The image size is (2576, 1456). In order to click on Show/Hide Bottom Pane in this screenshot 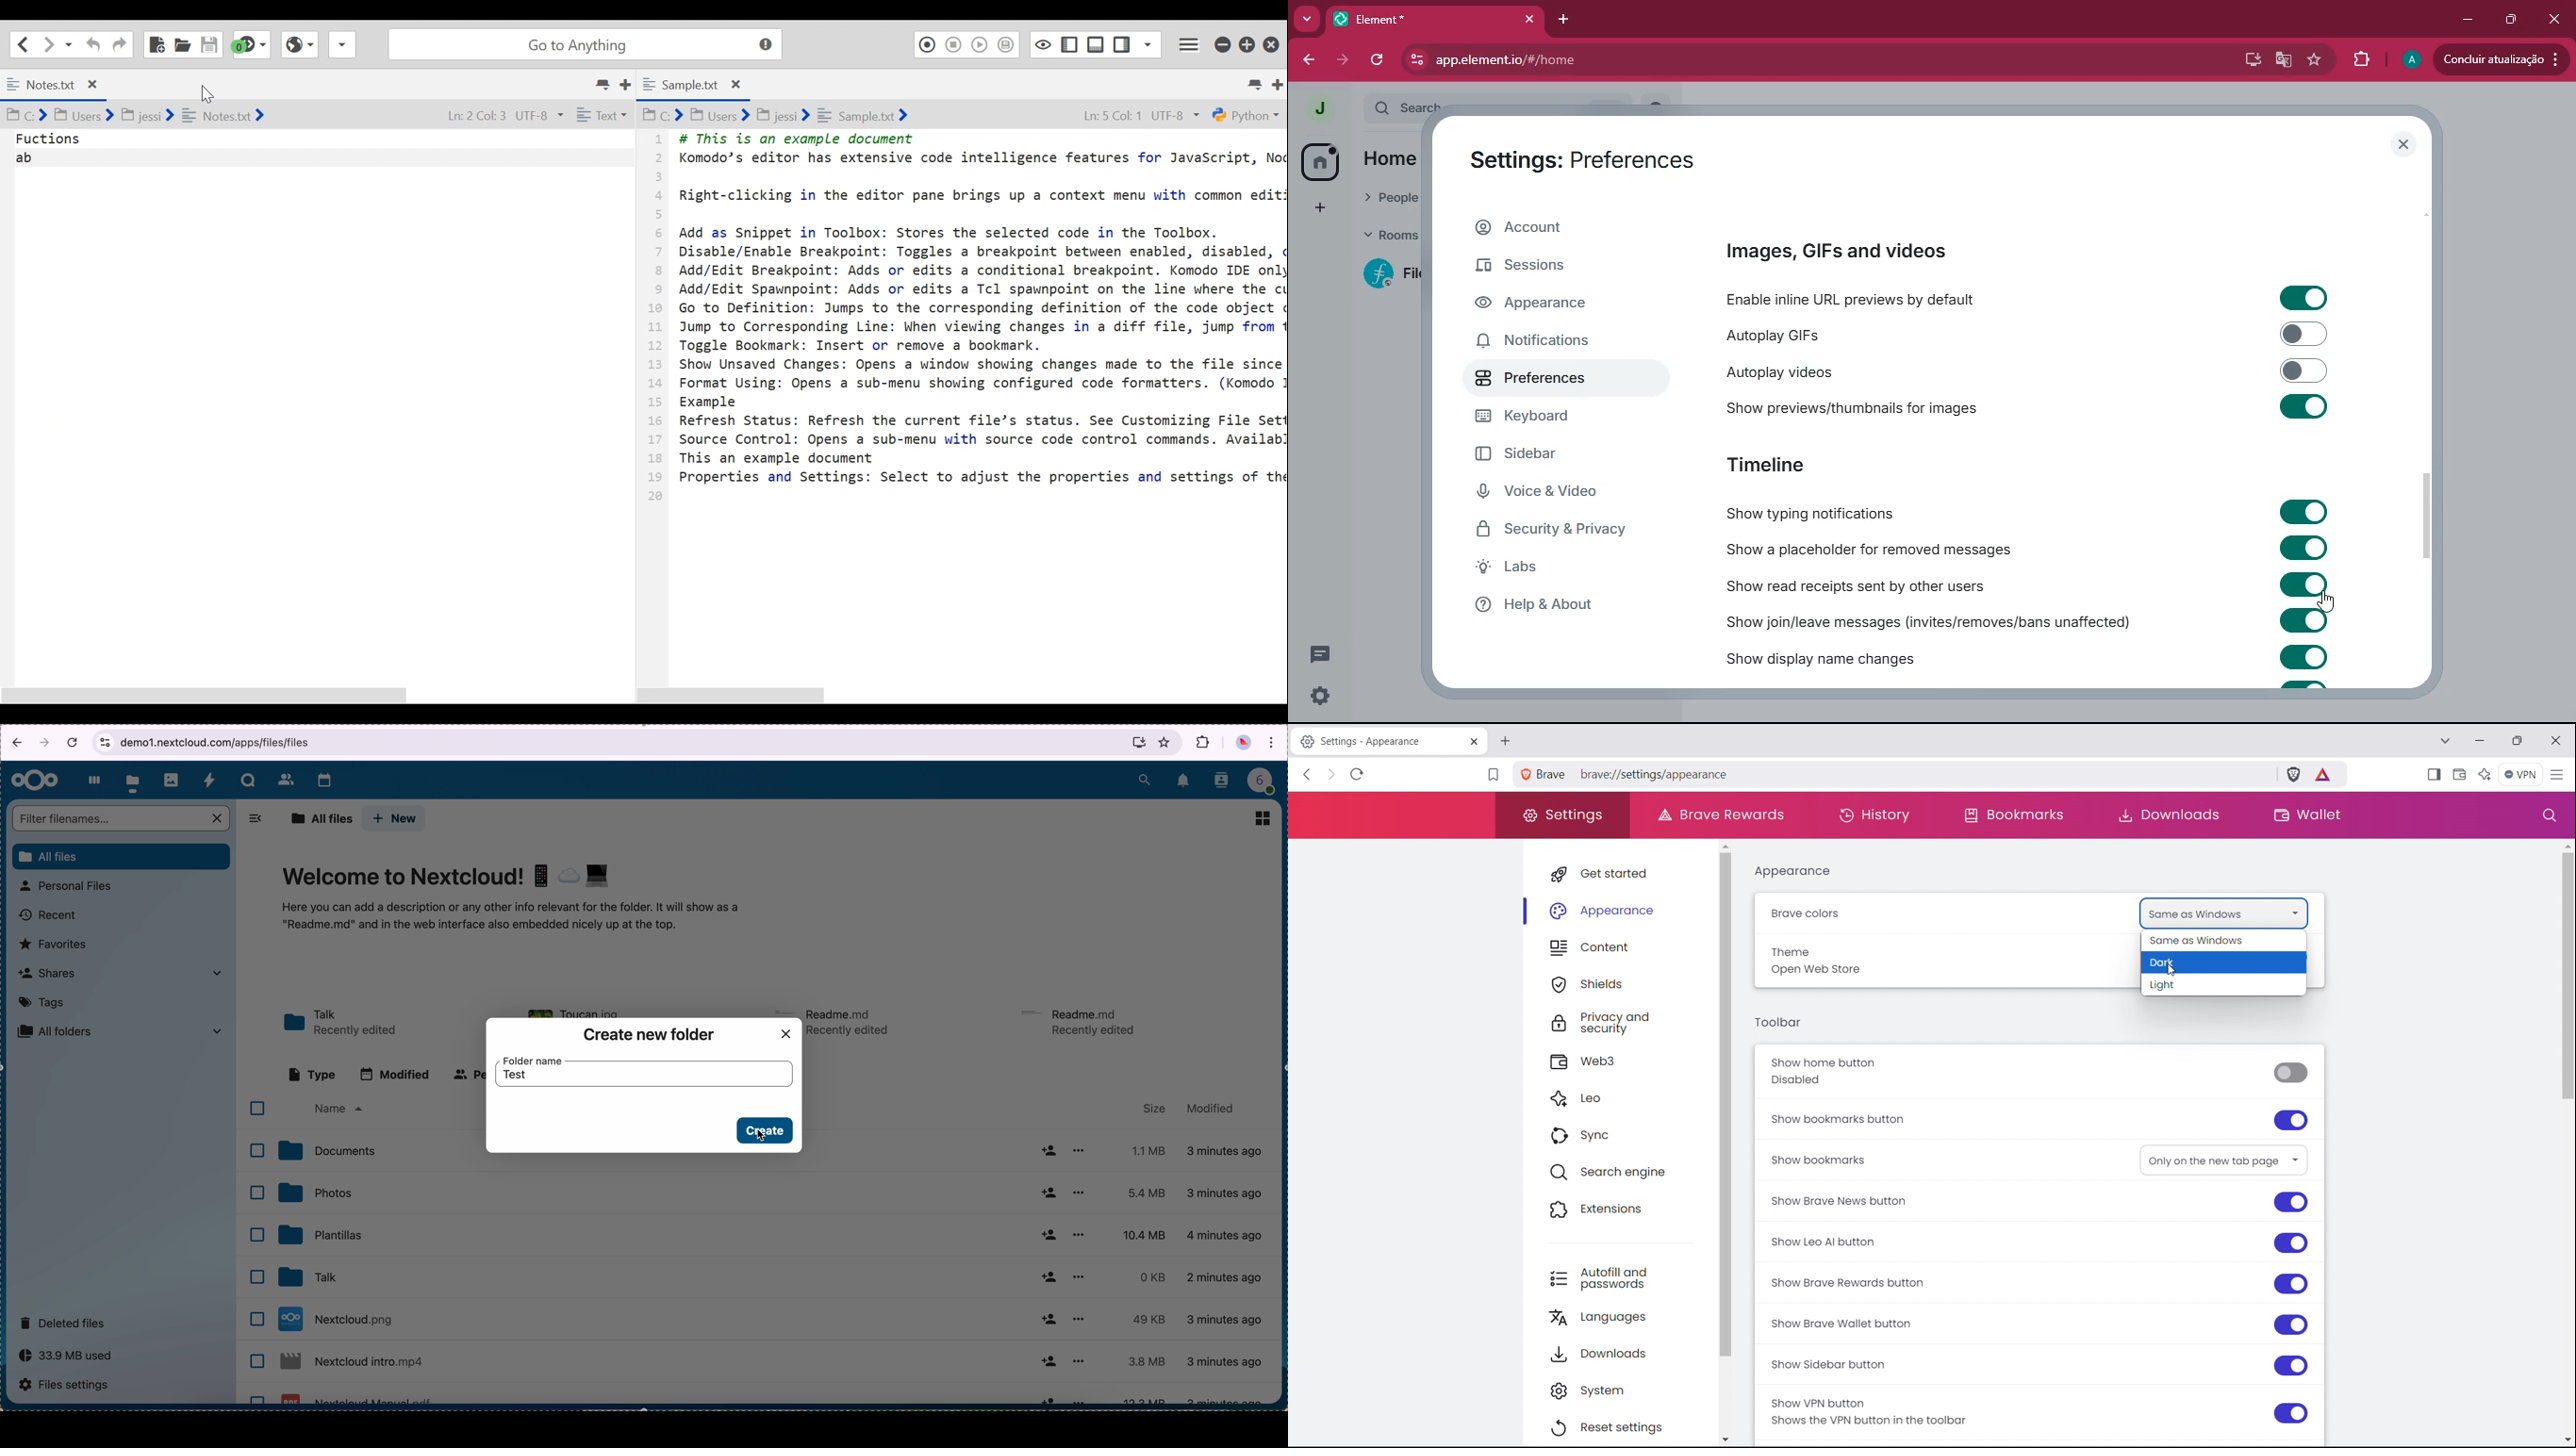, I will do `click(1097, 44)`.